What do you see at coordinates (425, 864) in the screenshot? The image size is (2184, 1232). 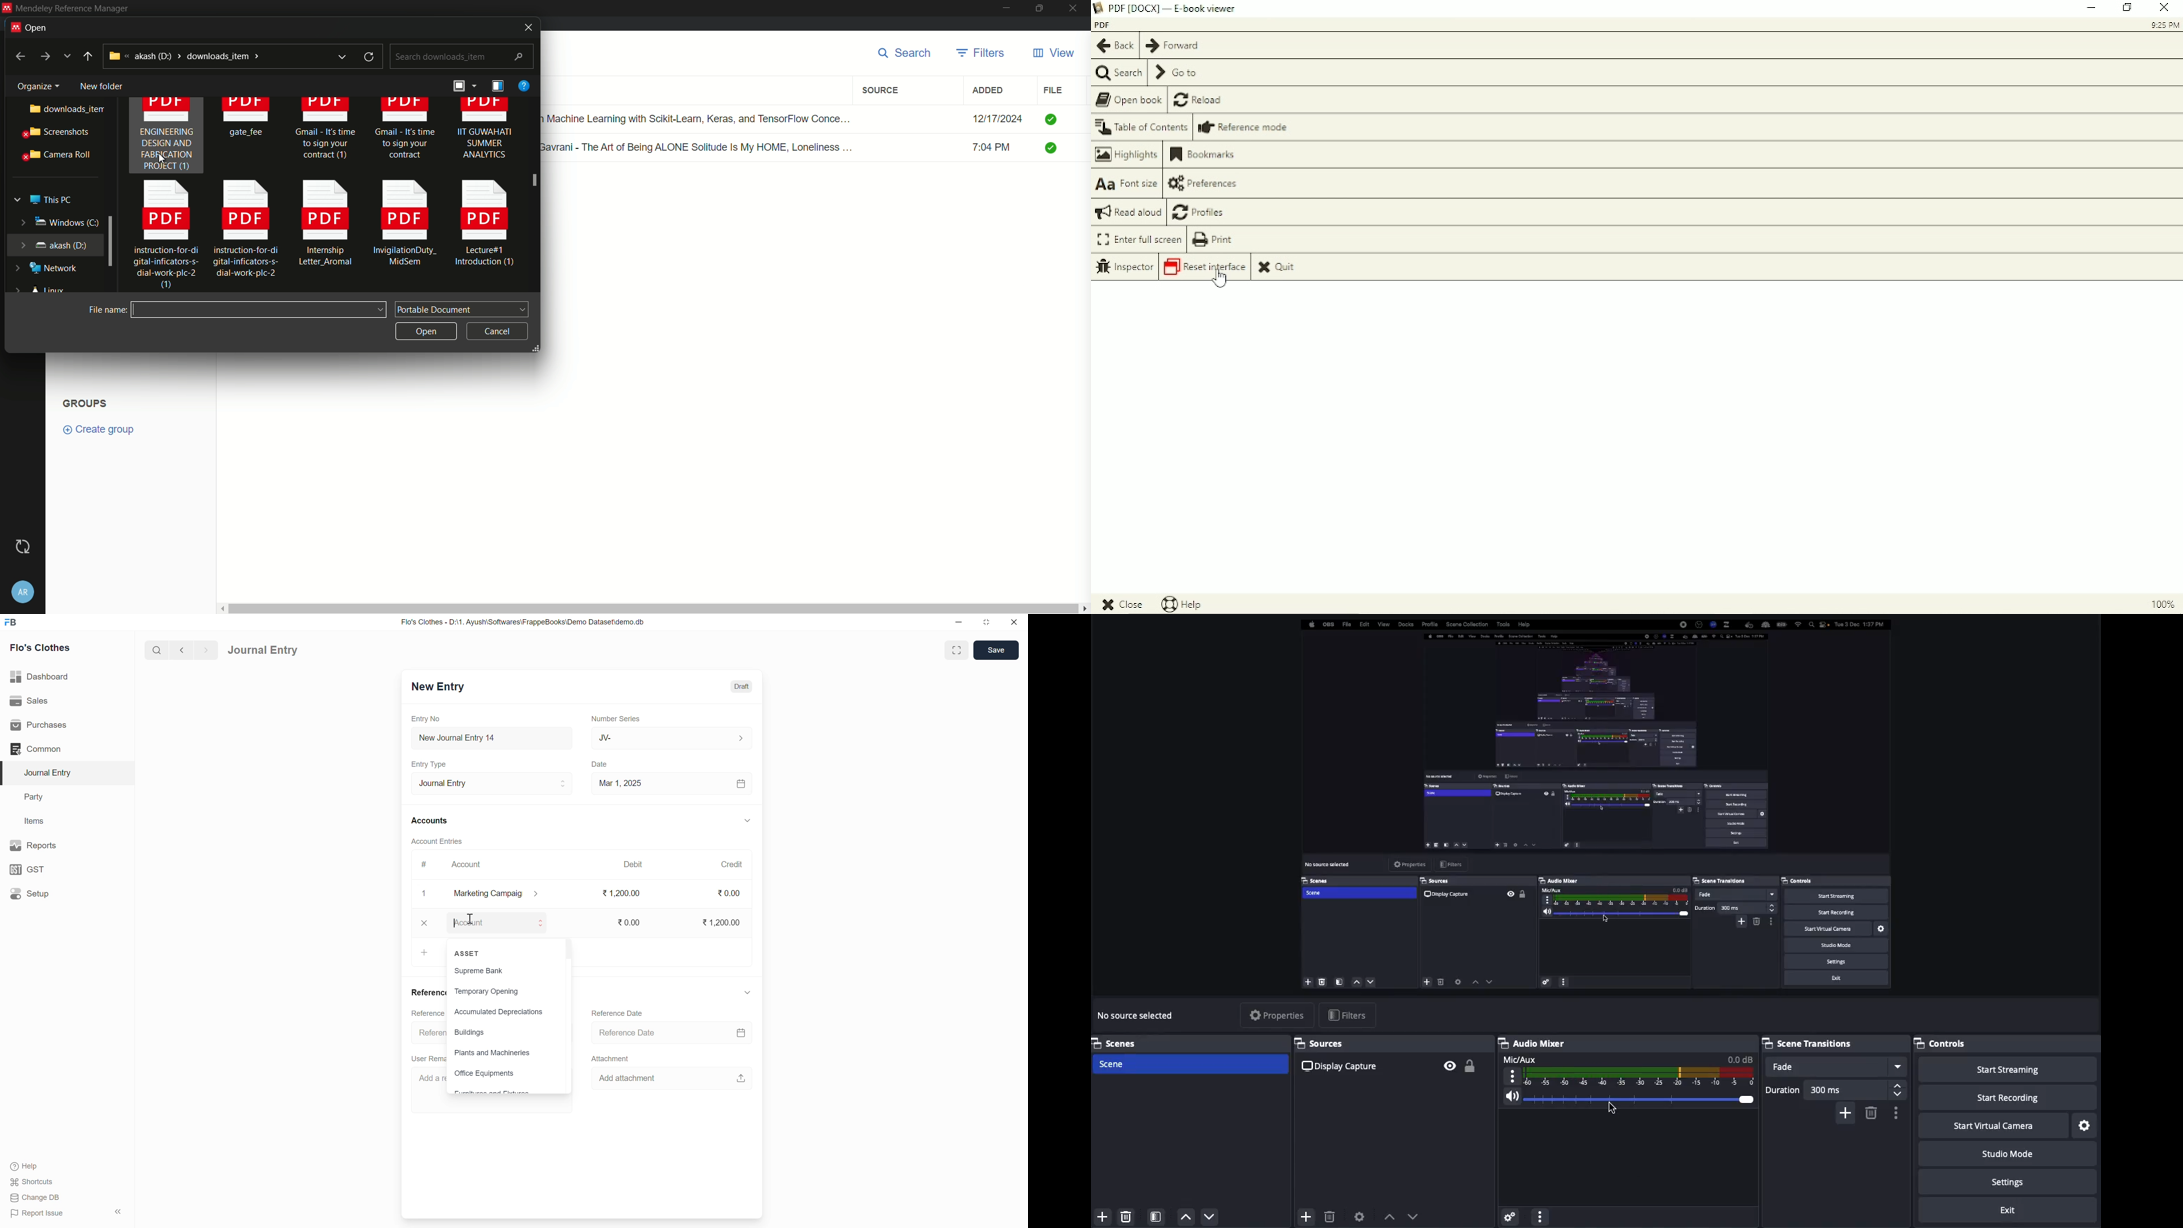 I see `#` at bounding box center [425, 864].